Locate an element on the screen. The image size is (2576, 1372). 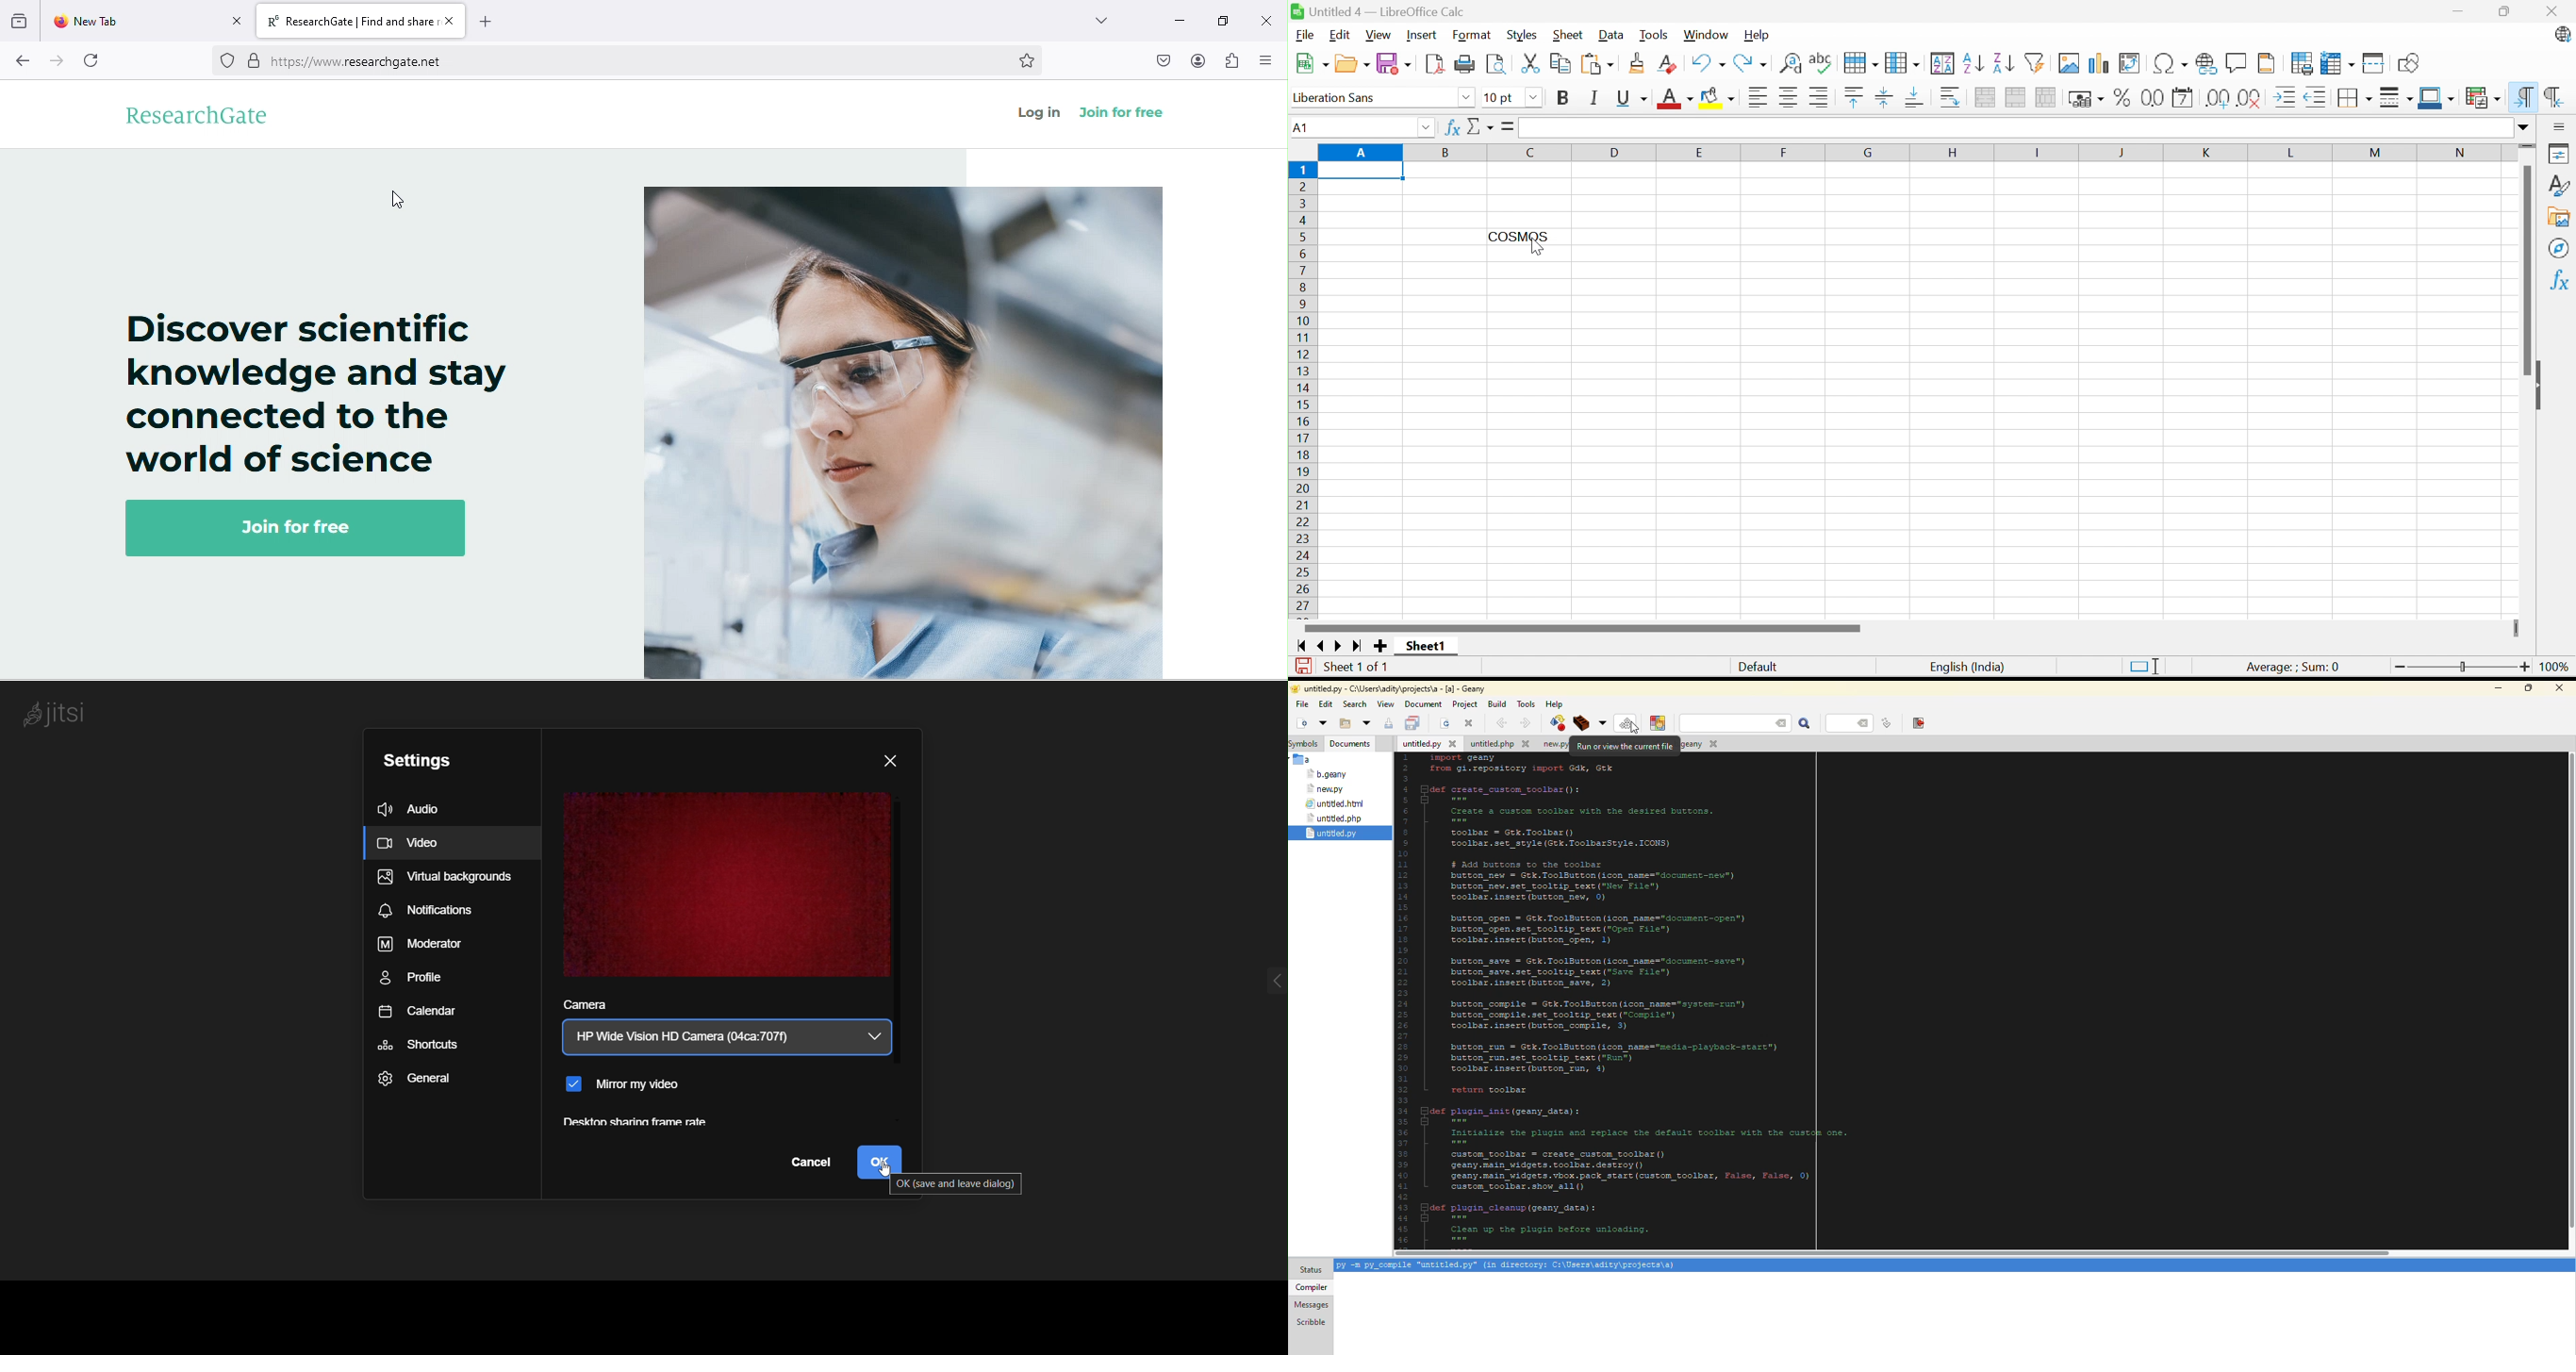
file is located at coordinates (1327, 789).